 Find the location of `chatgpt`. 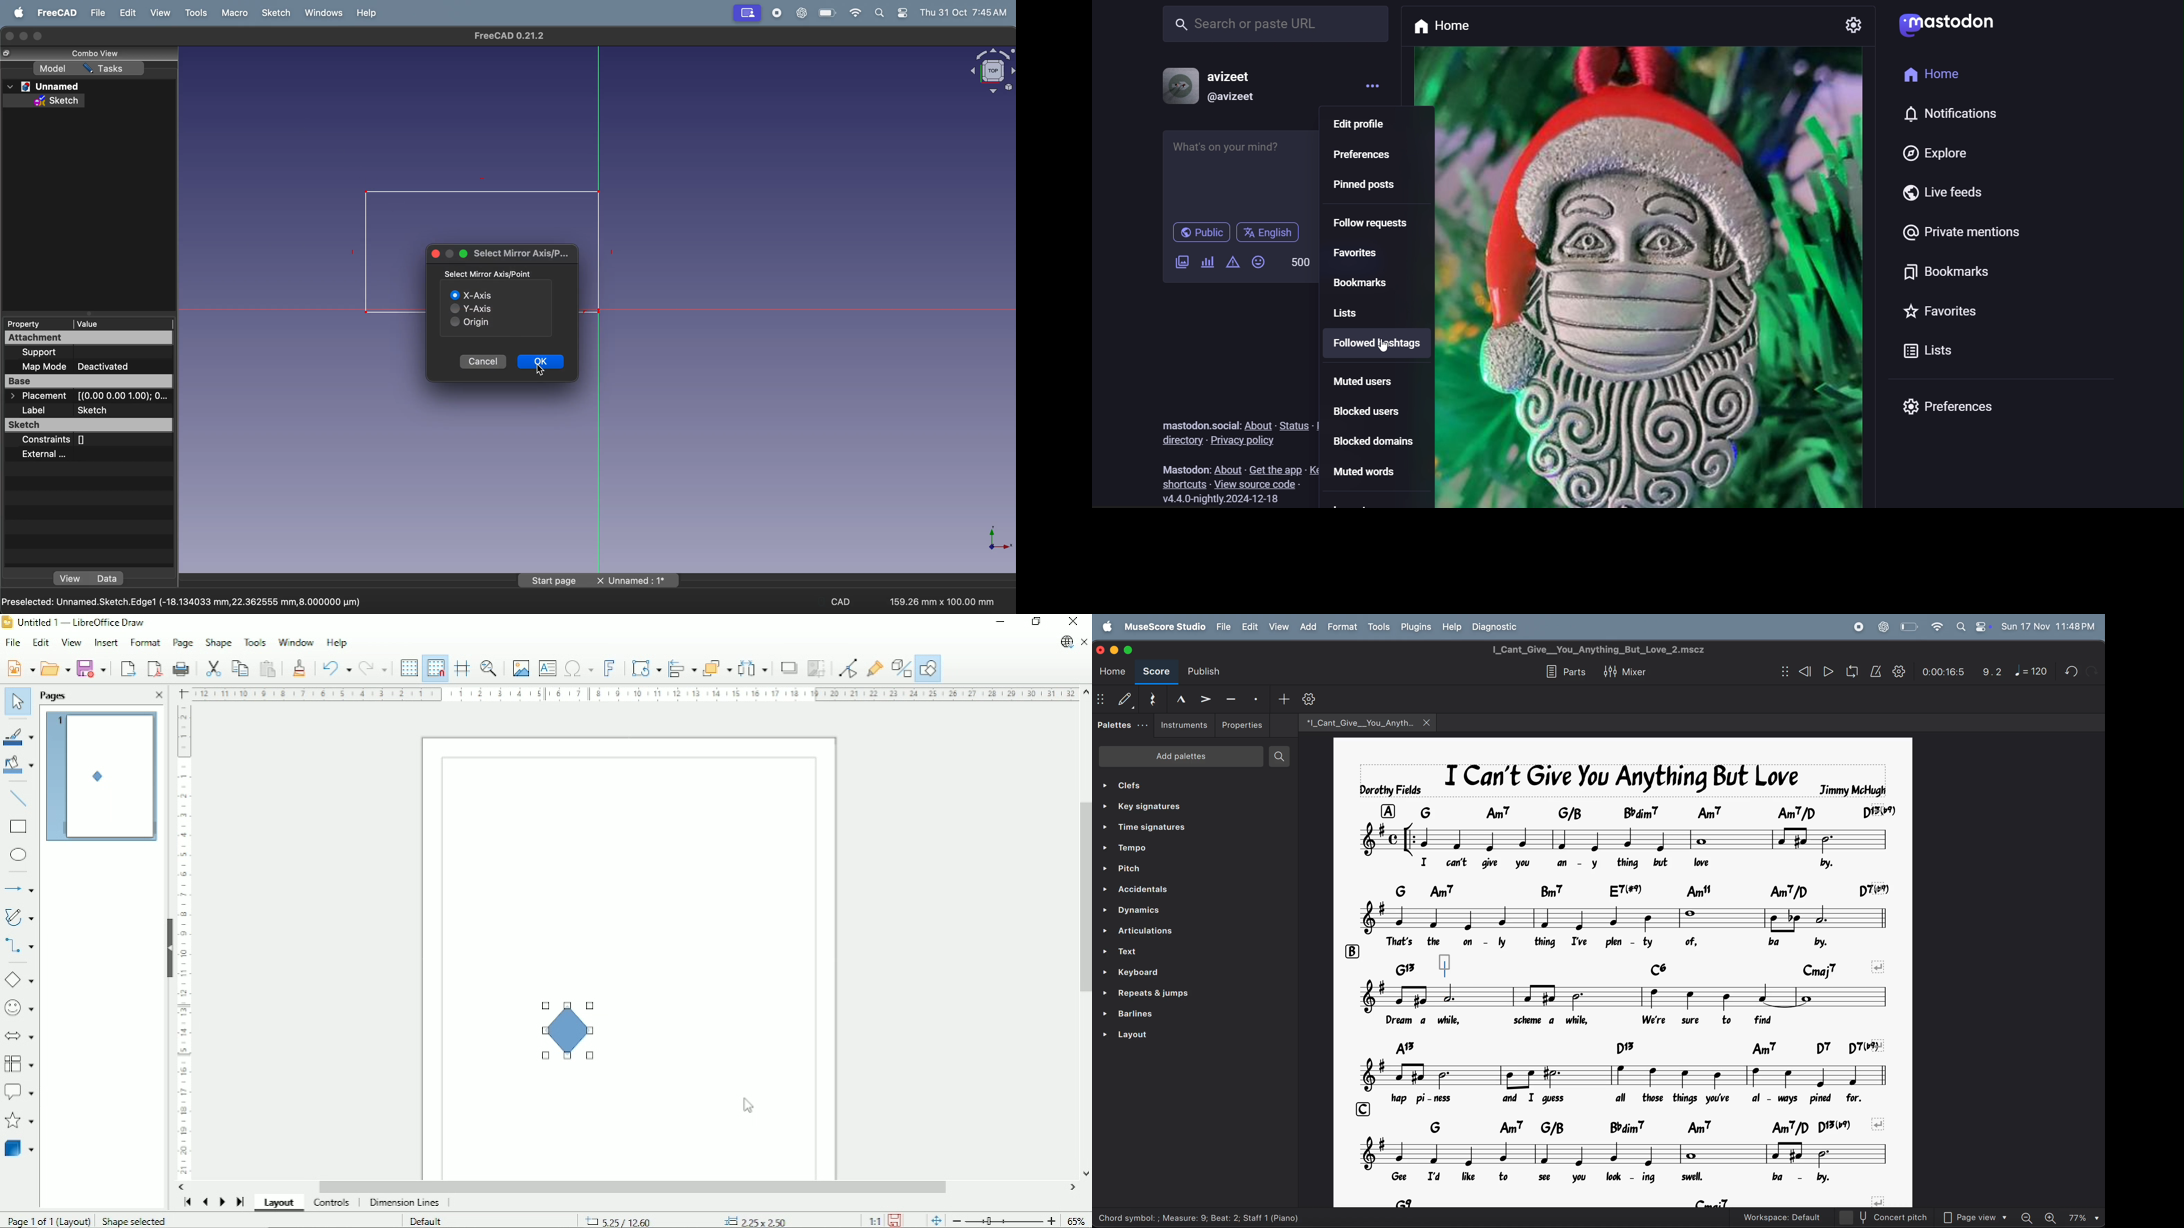

chatgpt is located at coordinates (802, 14).